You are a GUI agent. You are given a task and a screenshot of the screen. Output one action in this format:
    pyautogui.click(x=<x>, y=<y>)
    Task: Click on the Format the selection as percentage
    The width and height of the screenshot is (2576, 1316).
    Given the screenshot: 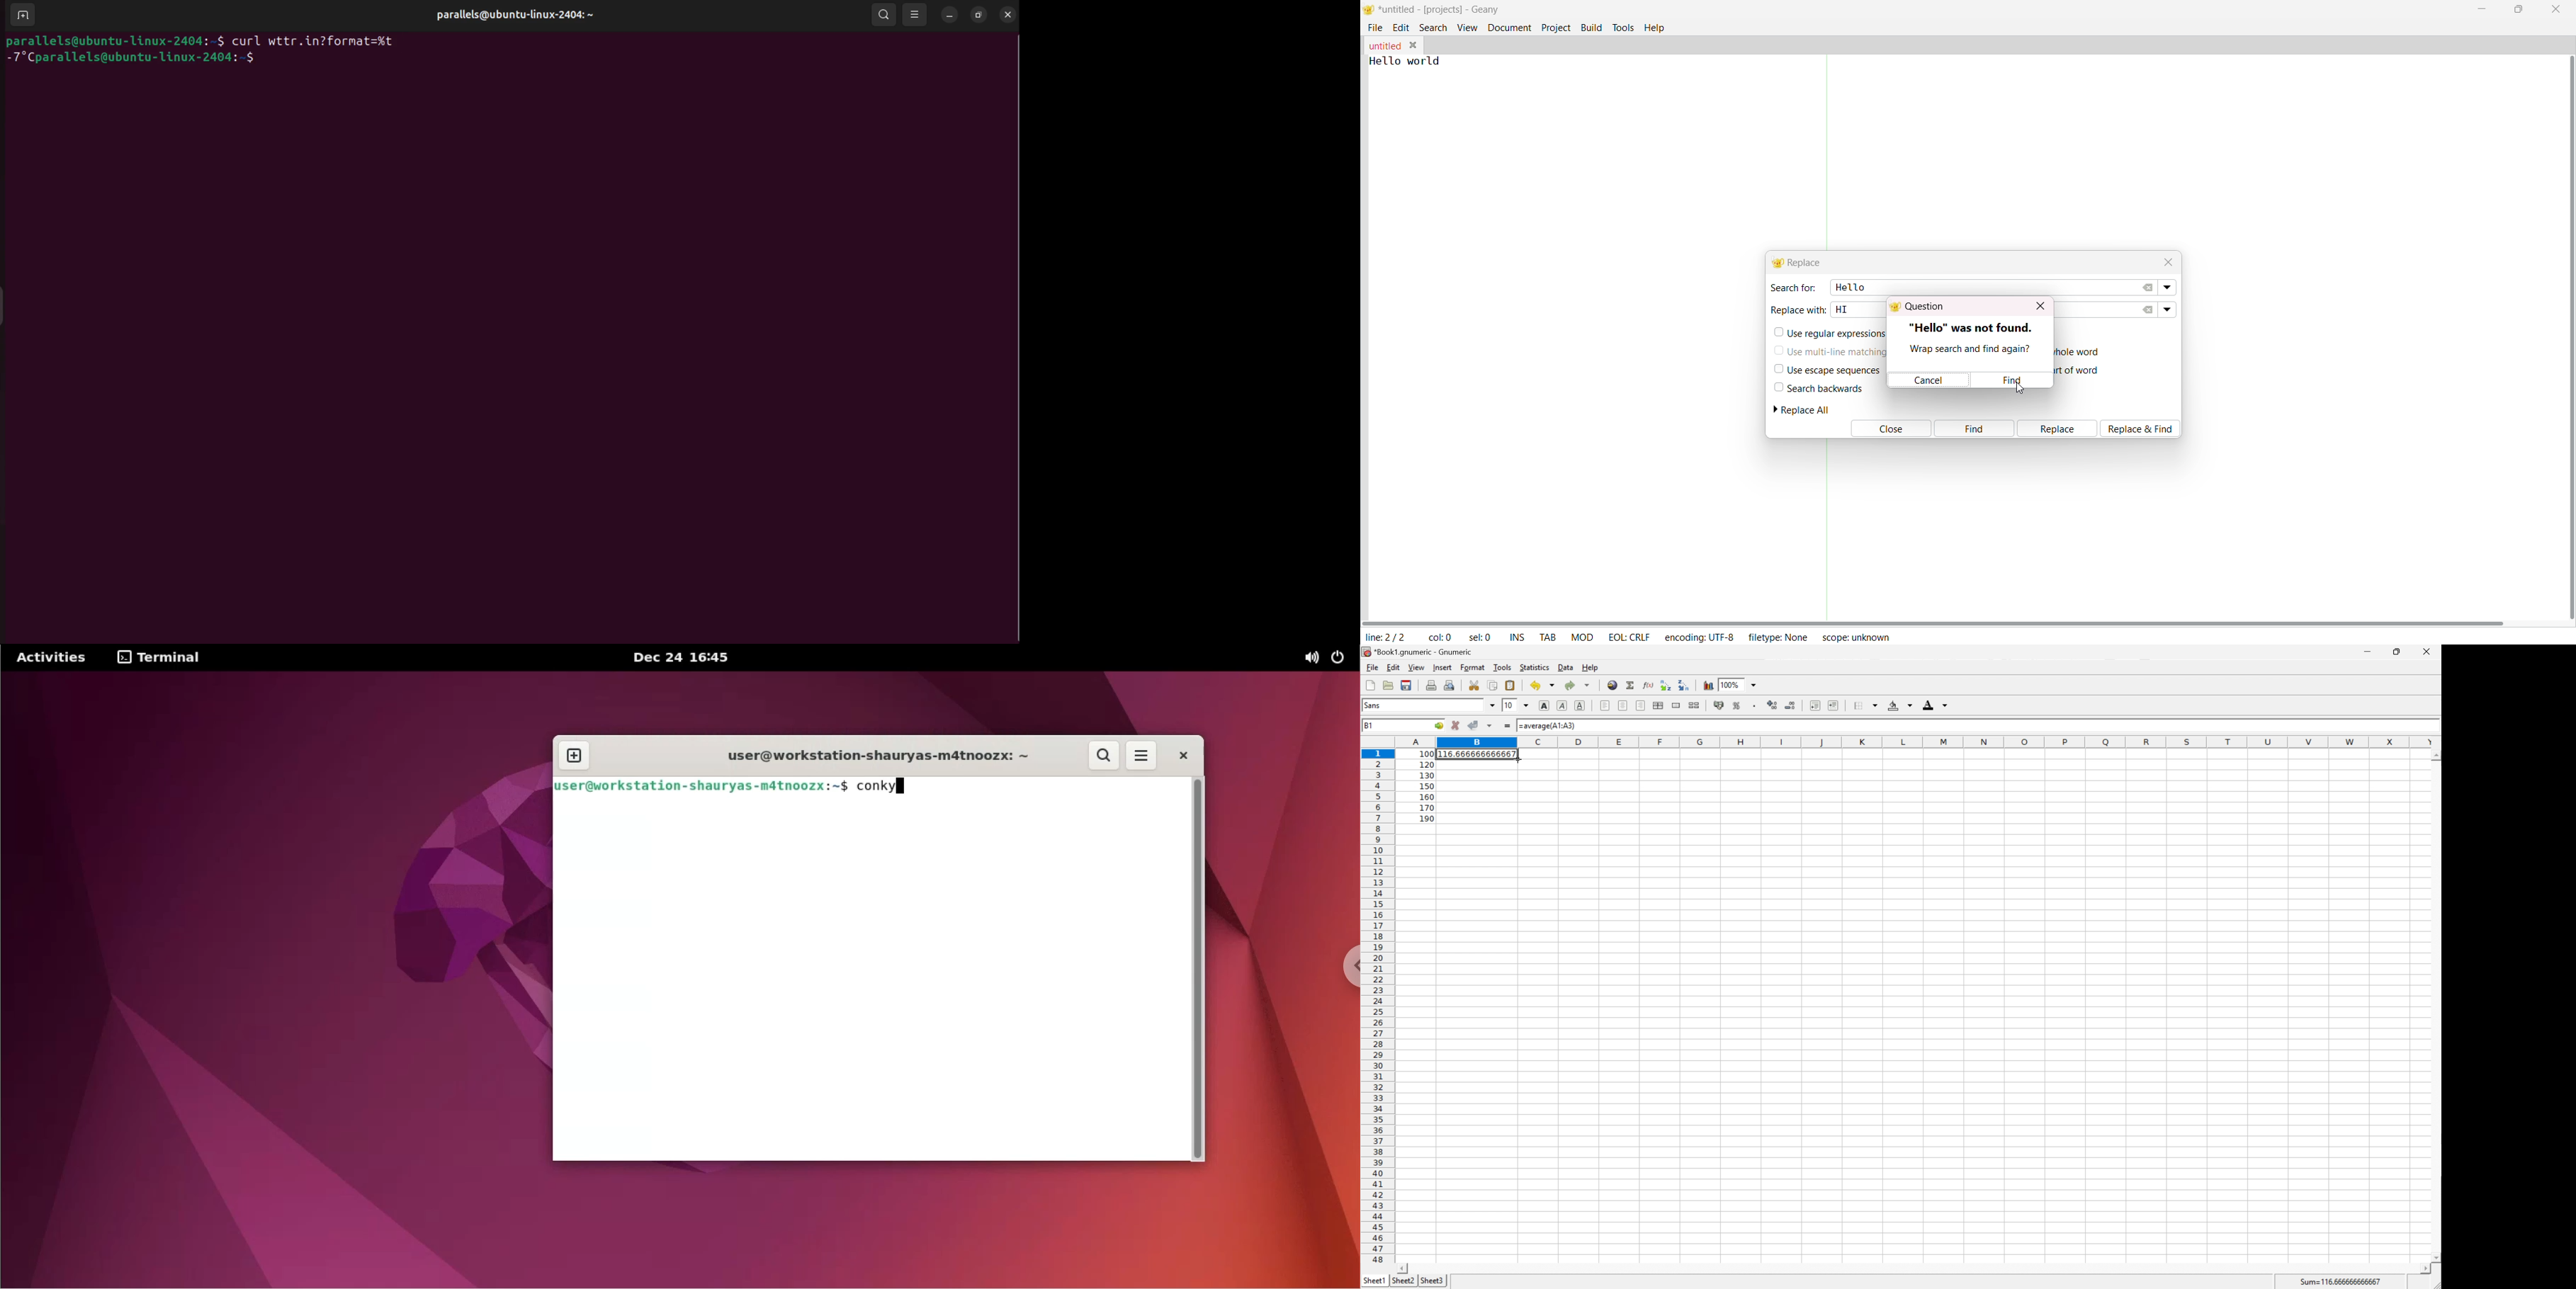 What is the action you would take?
    pyautogui.click(x=1738, y=705)
    